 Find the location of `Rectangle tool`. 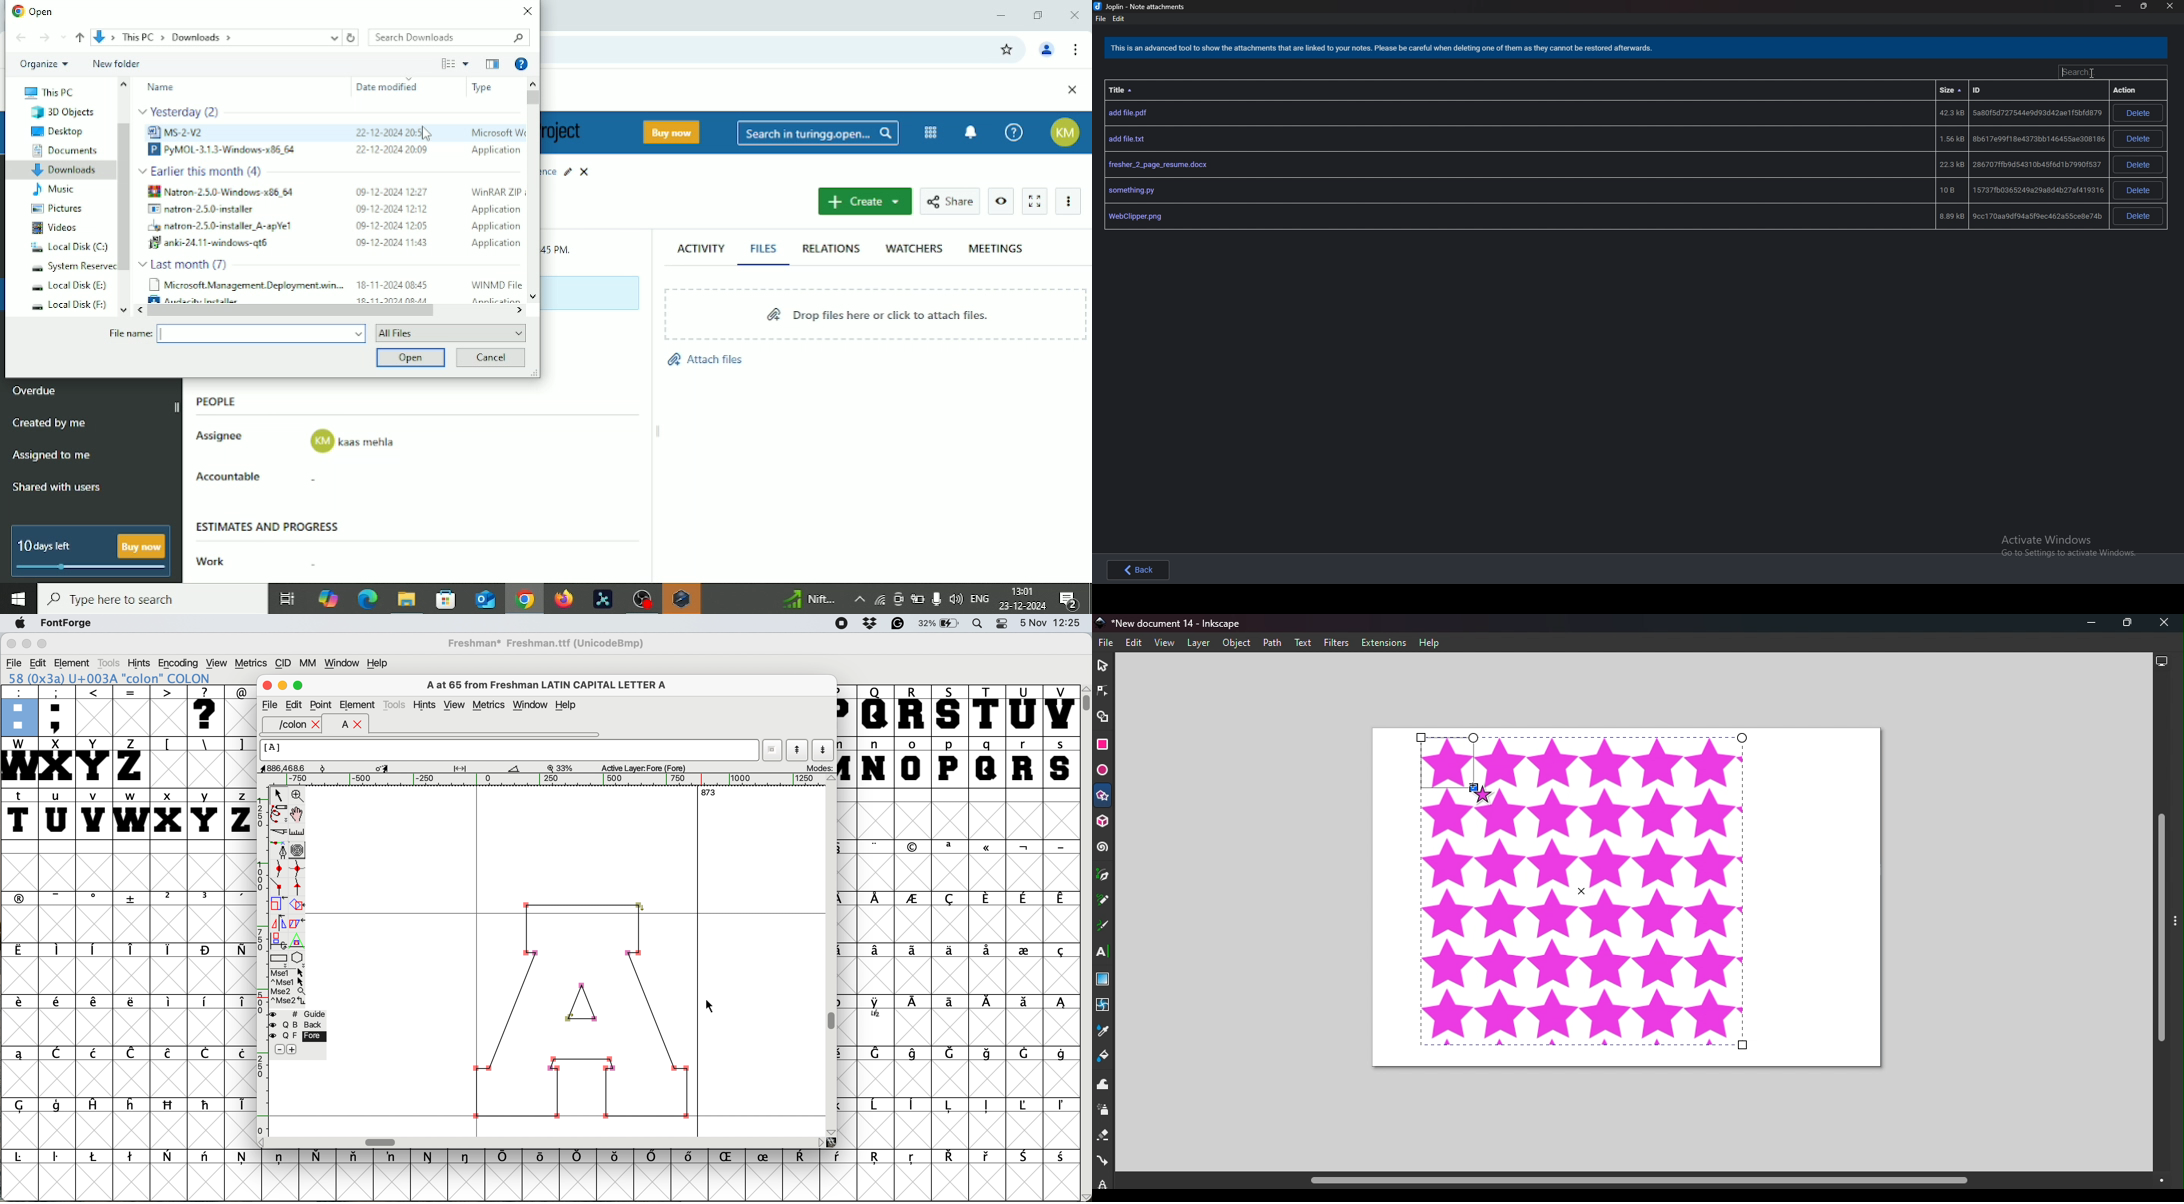

Rectangle tool is located at coordinates (1102, 747).